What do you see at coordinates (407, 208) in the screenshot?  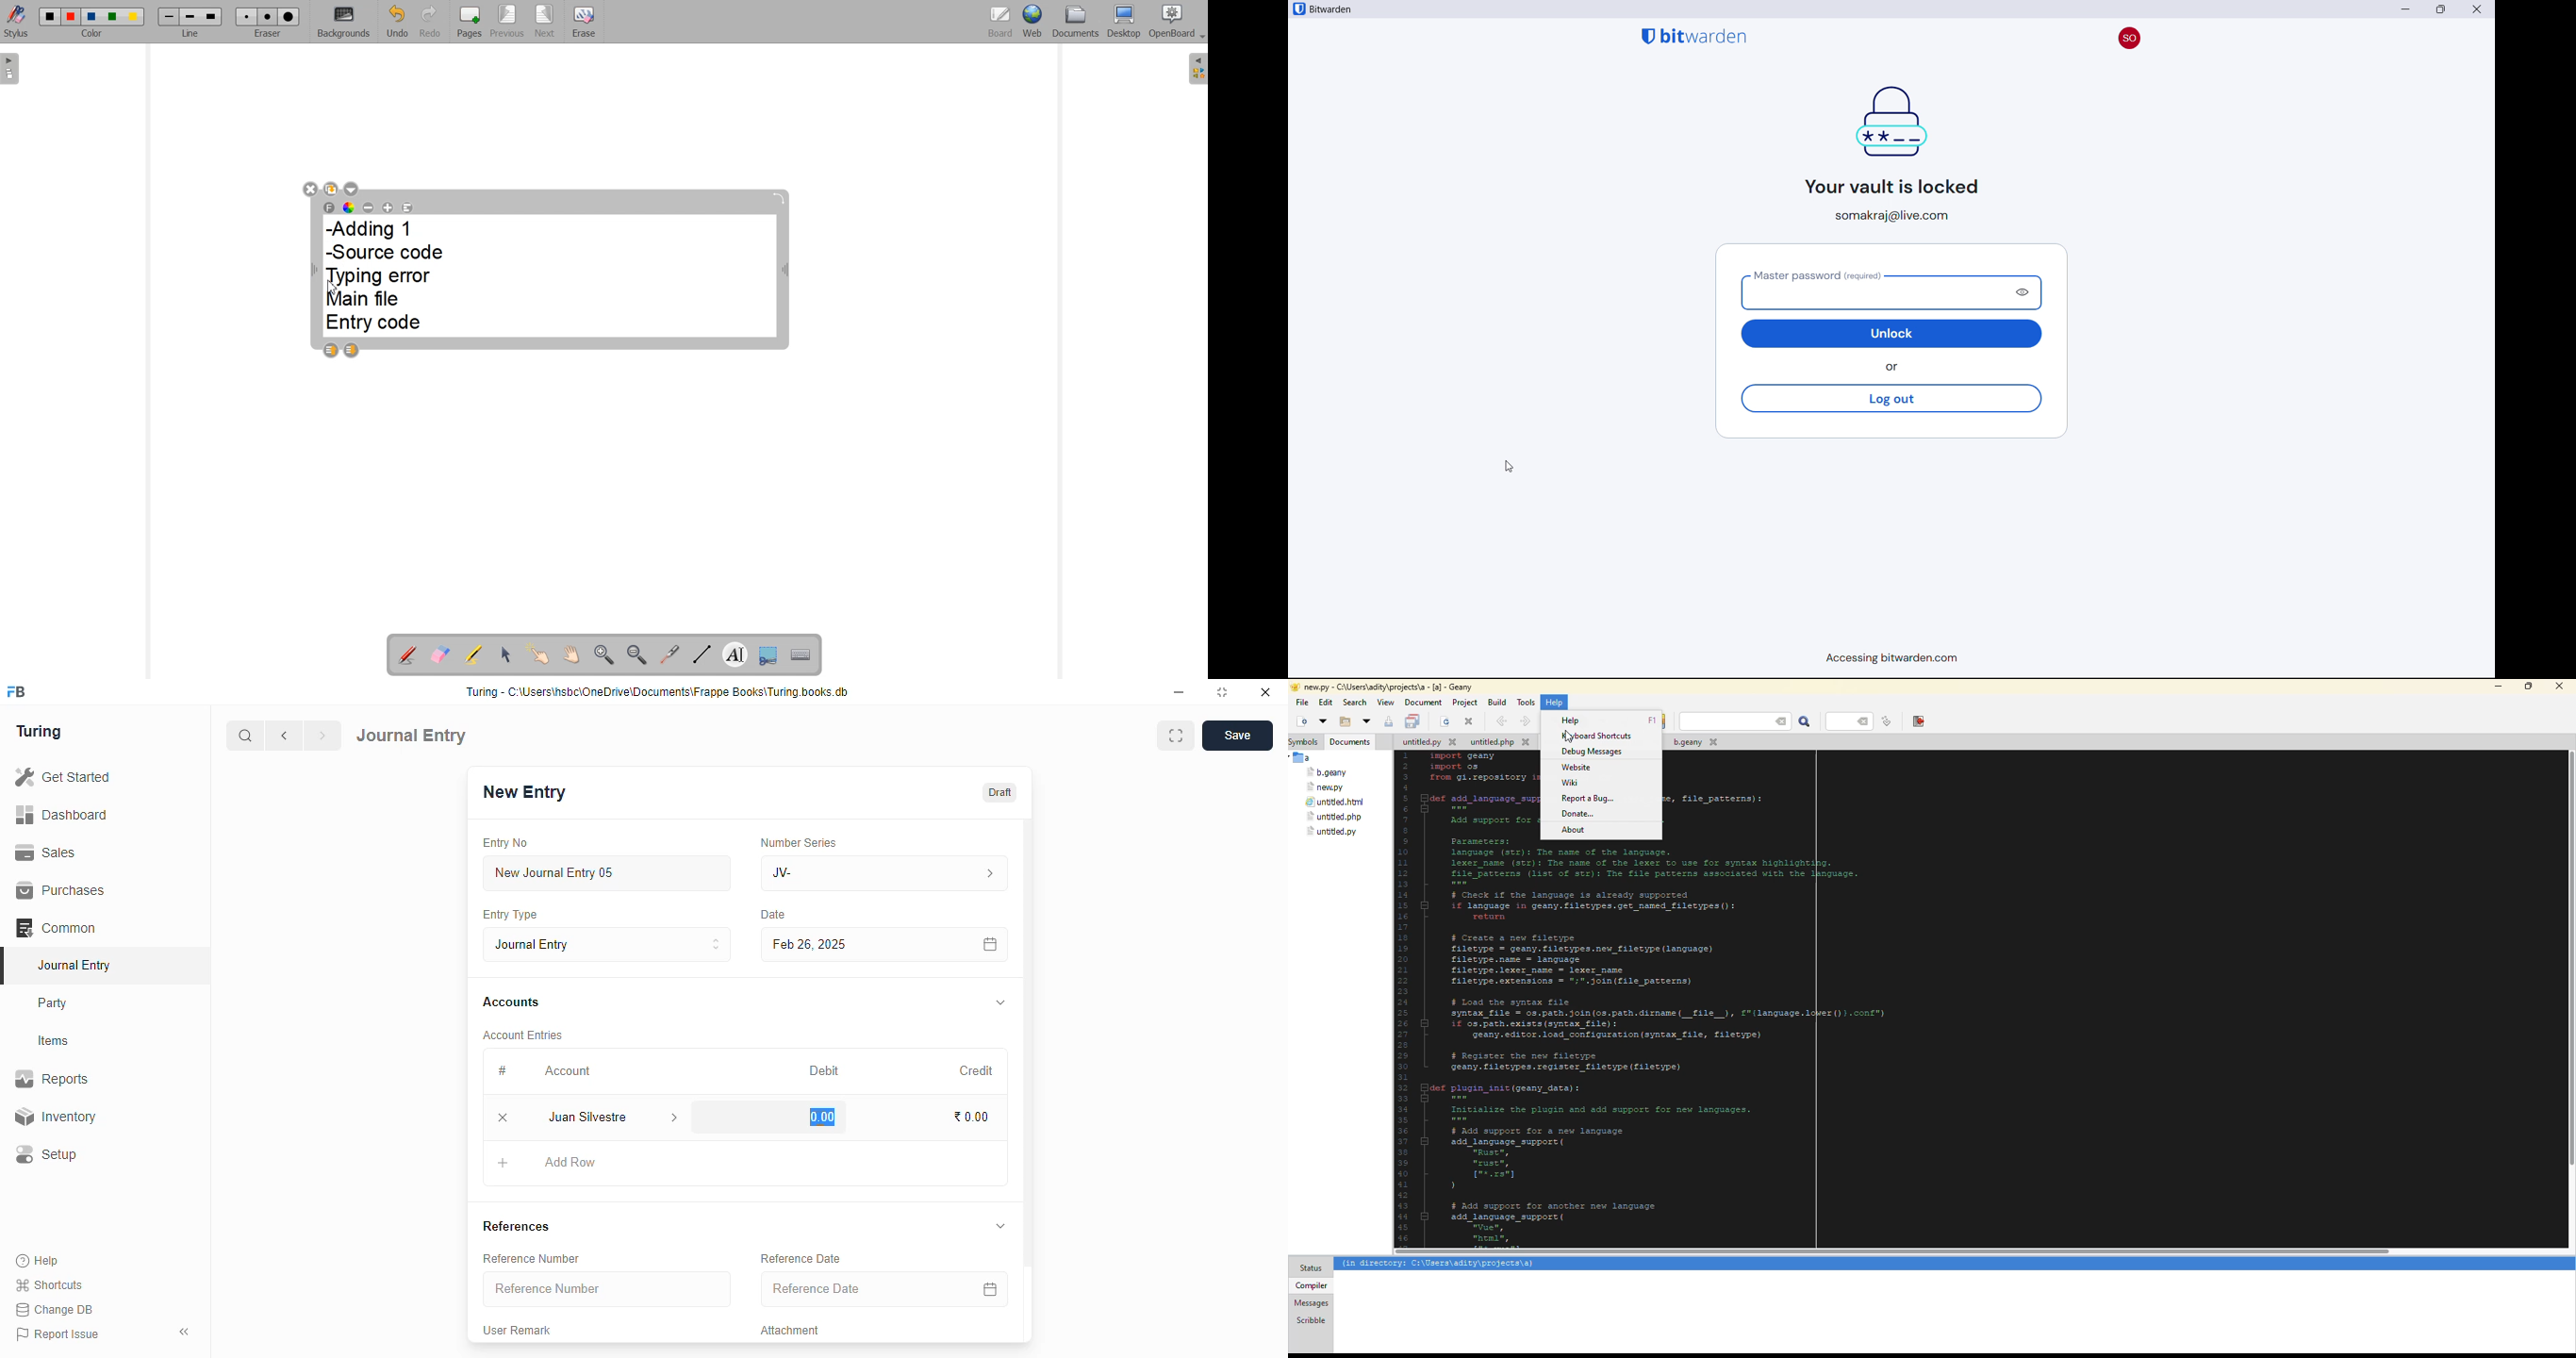 I see `Text Alignment` at bounding box center [407, 208].